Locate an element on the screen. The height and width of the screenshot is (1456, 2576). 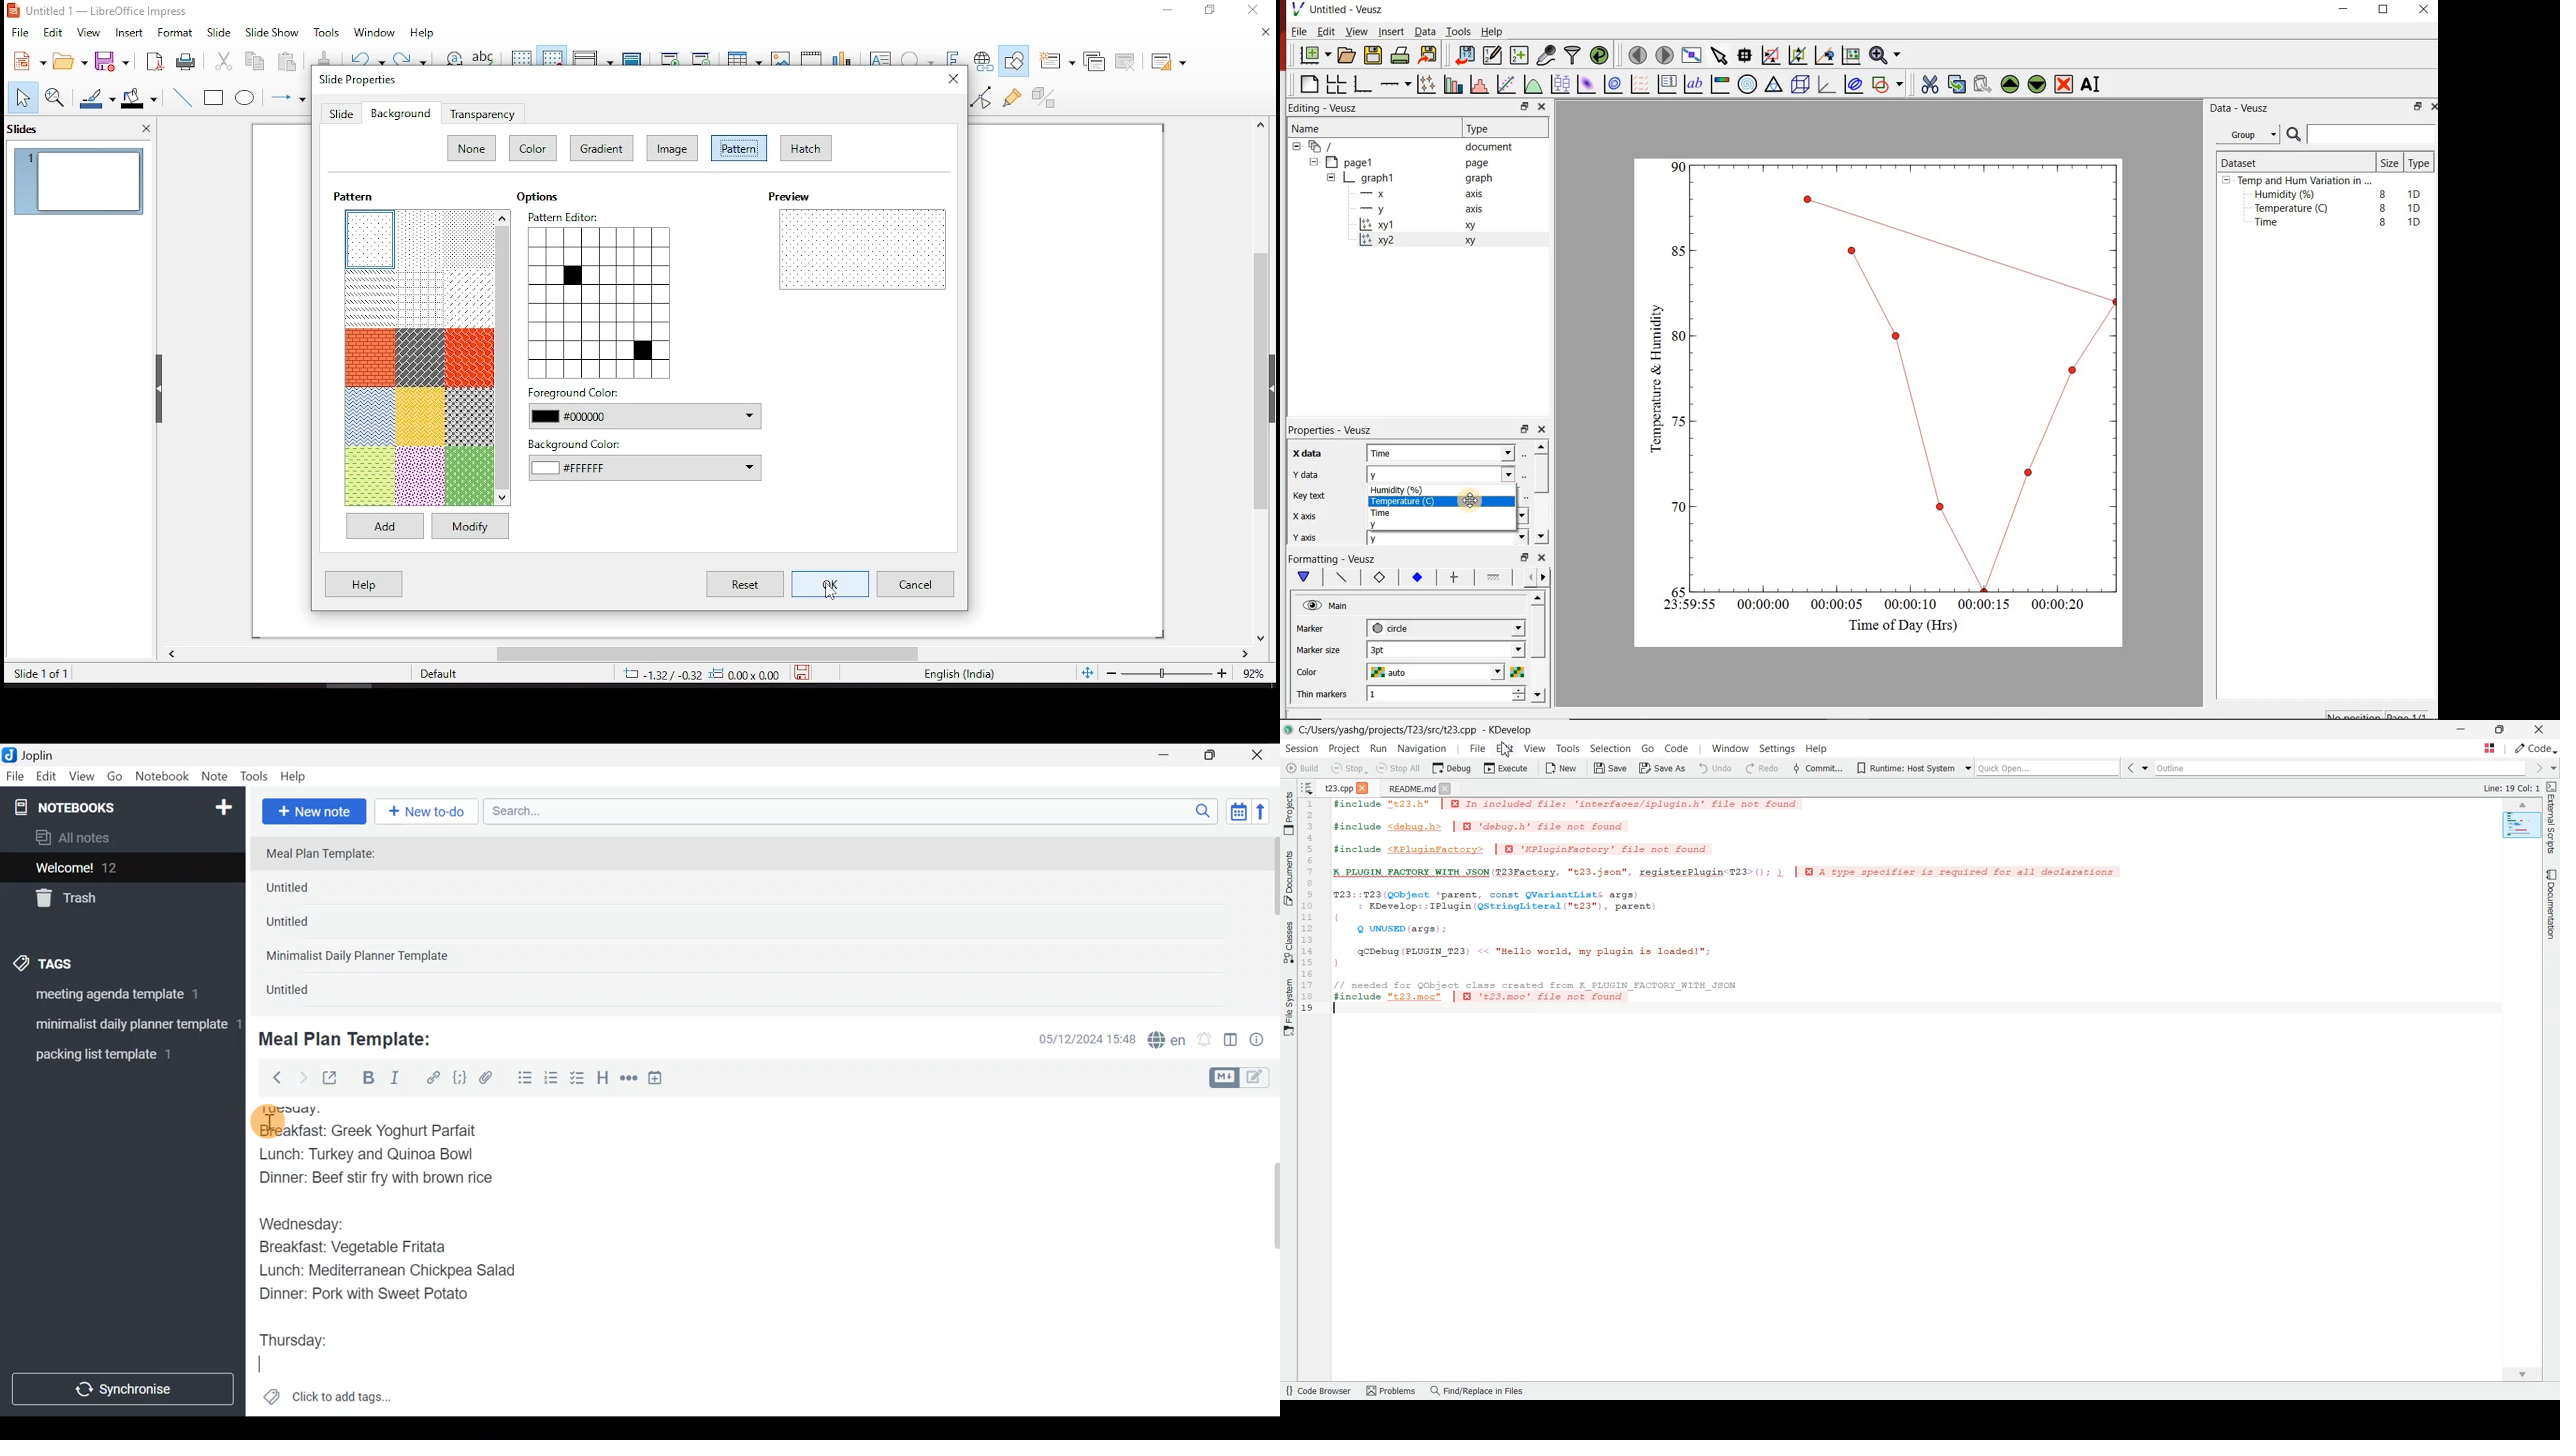
00:00:00 is located at coordinates (1761, 606).